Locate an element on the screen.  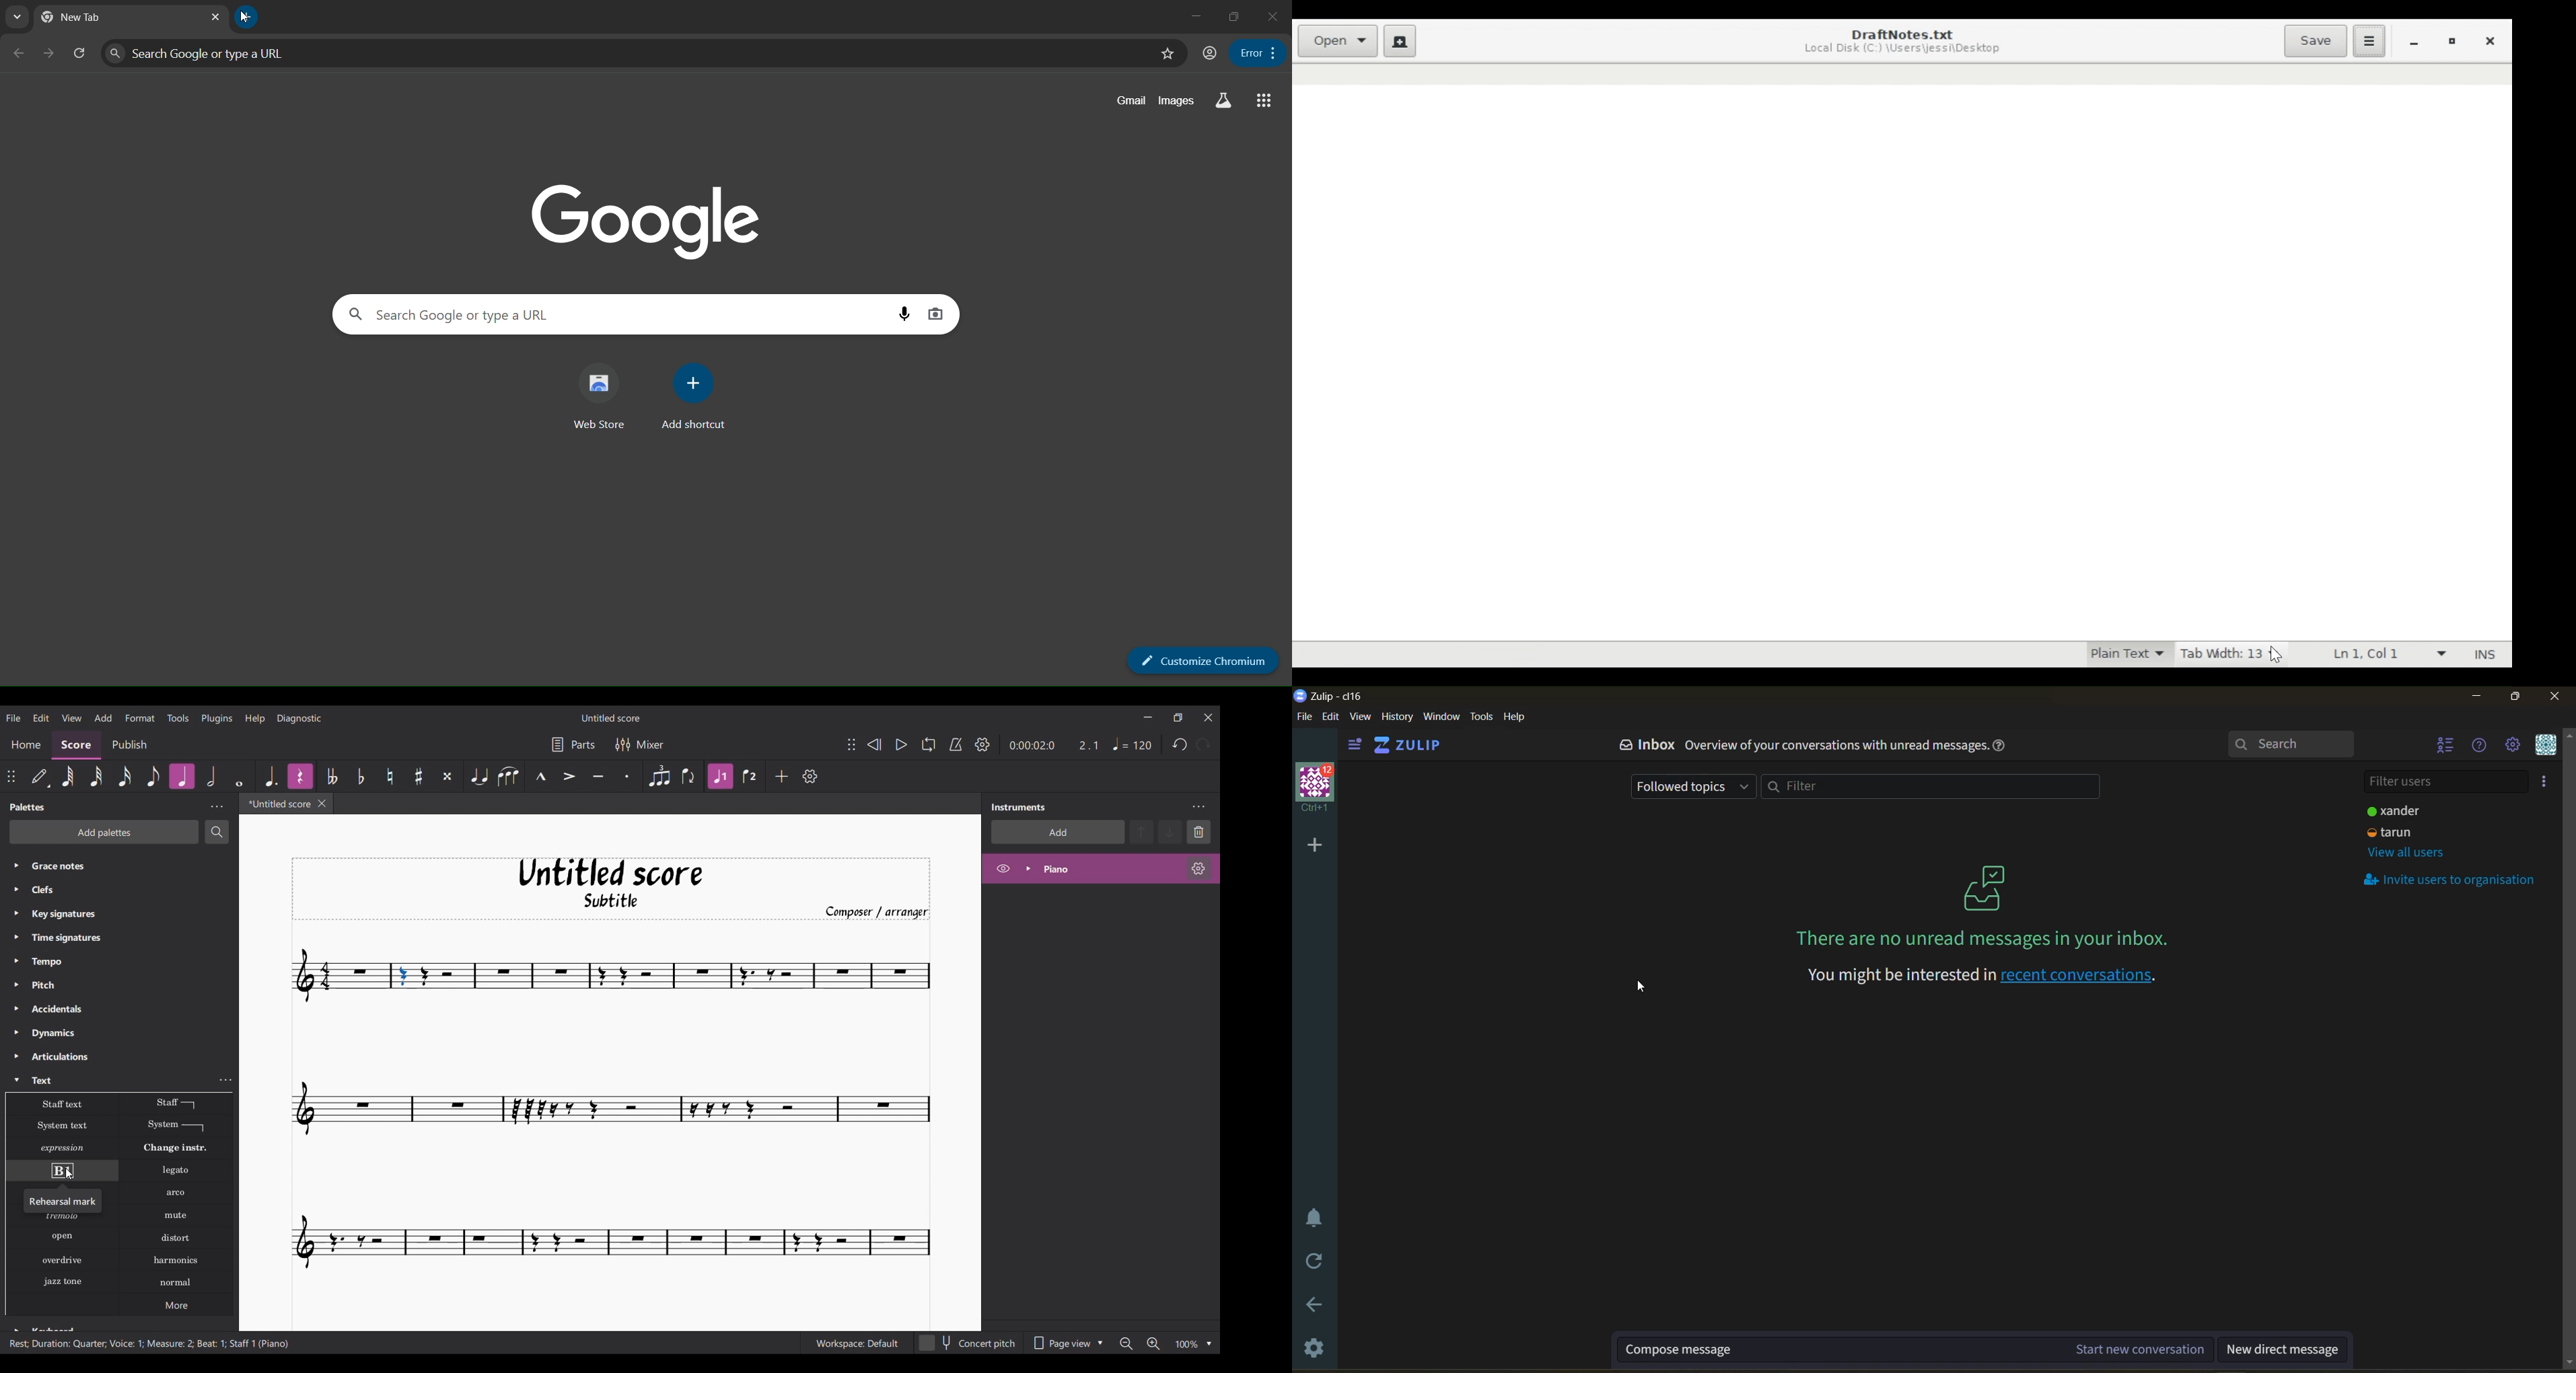
Augmentation dot is located at coordinates (271, 777).